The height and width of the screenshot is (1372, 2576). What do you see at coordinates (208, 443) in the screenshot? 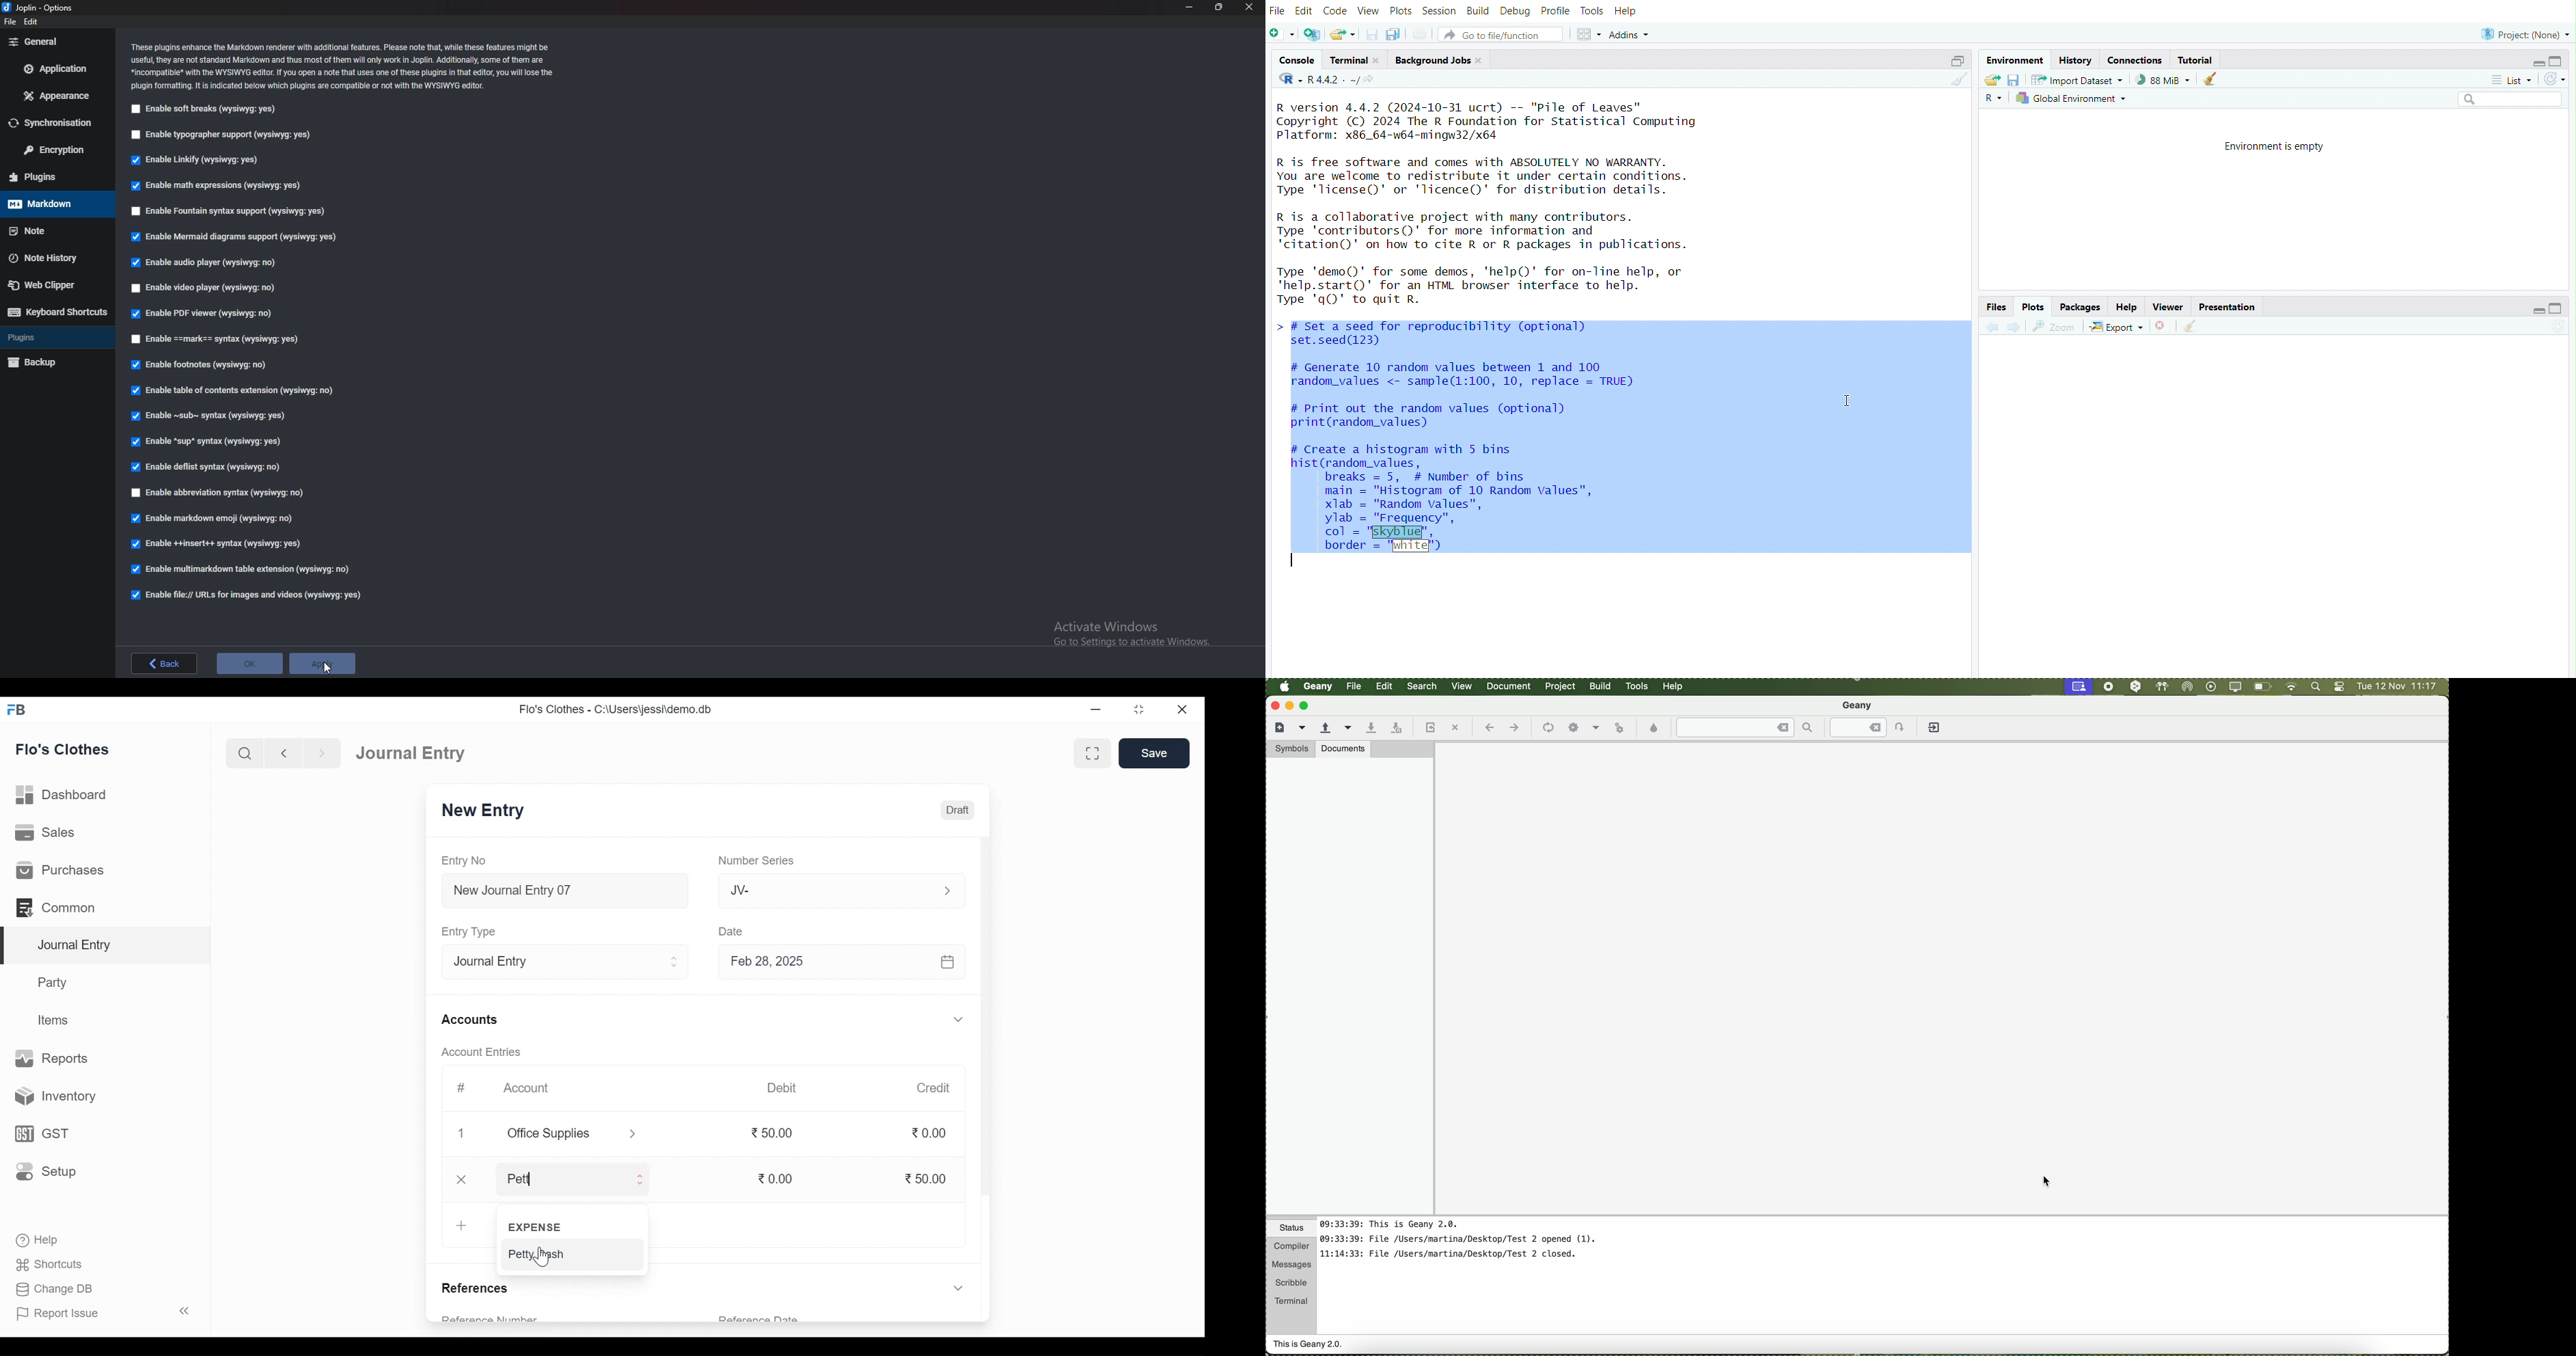
I see `Enable sup syntax` at bounding box center [208, 443].